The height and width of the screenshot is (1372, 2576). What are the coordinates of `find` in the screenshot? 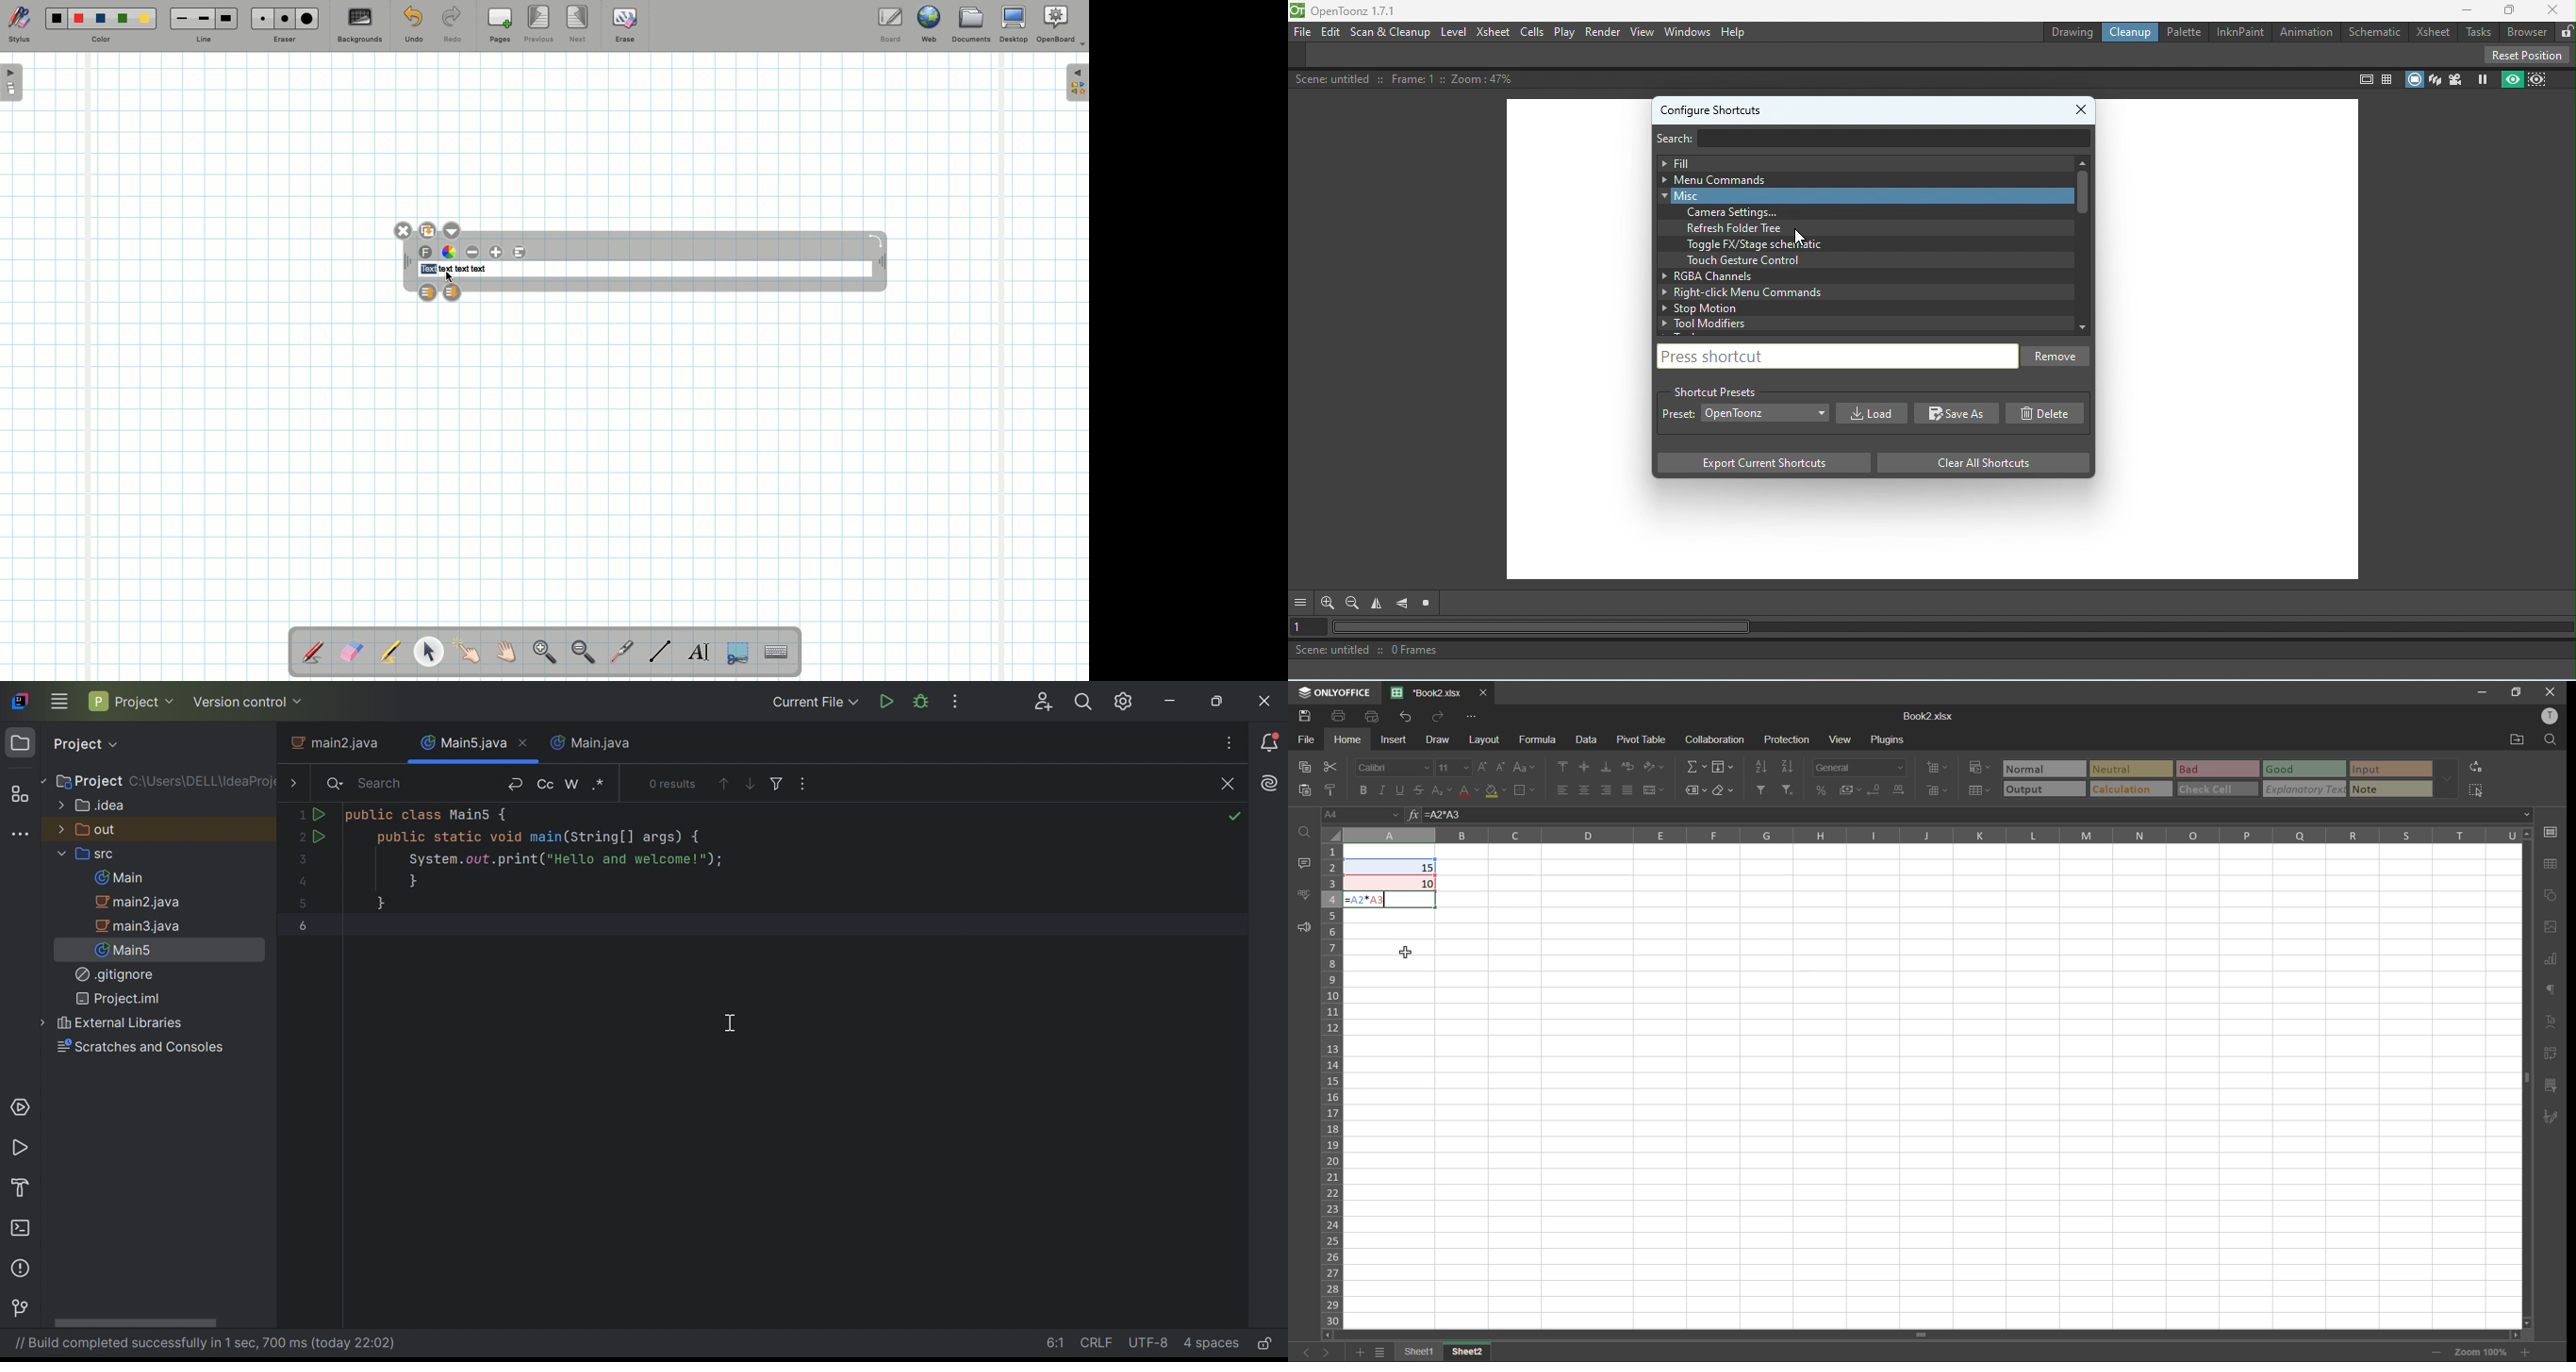 It's located at (2551, 738).